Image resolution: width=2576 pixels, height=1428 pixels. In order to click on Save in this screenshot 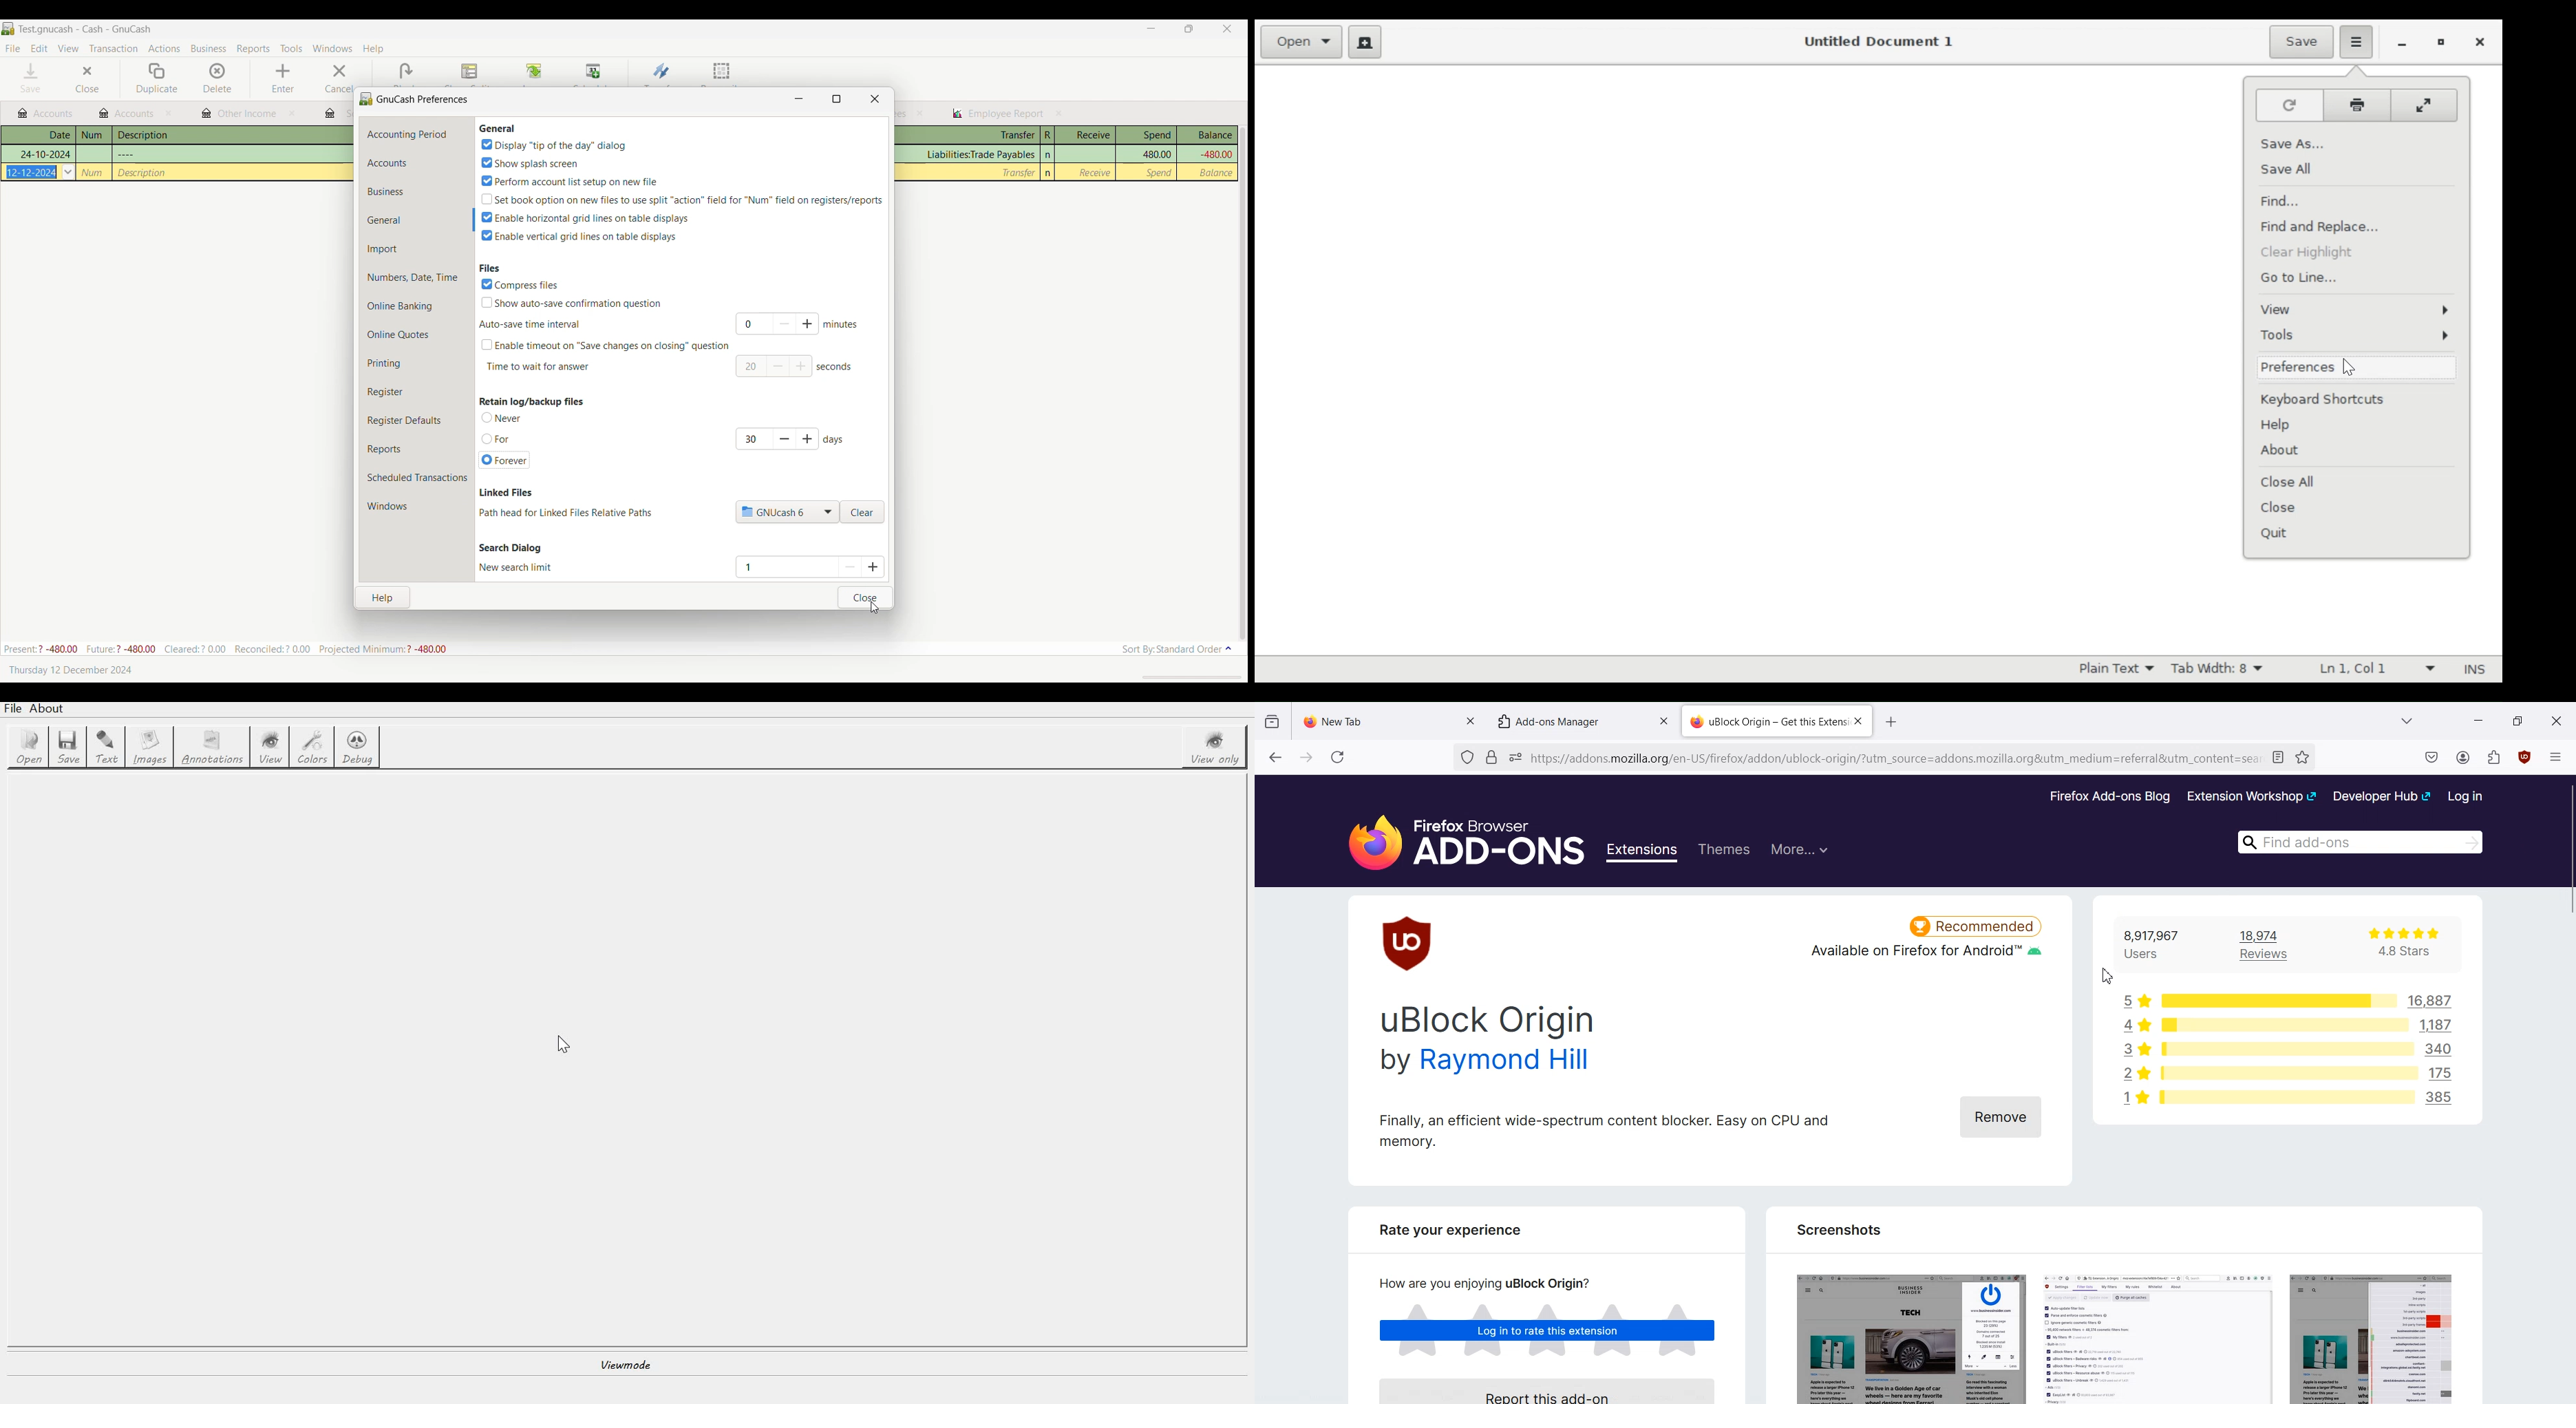, I will do `click(31, 77)`.